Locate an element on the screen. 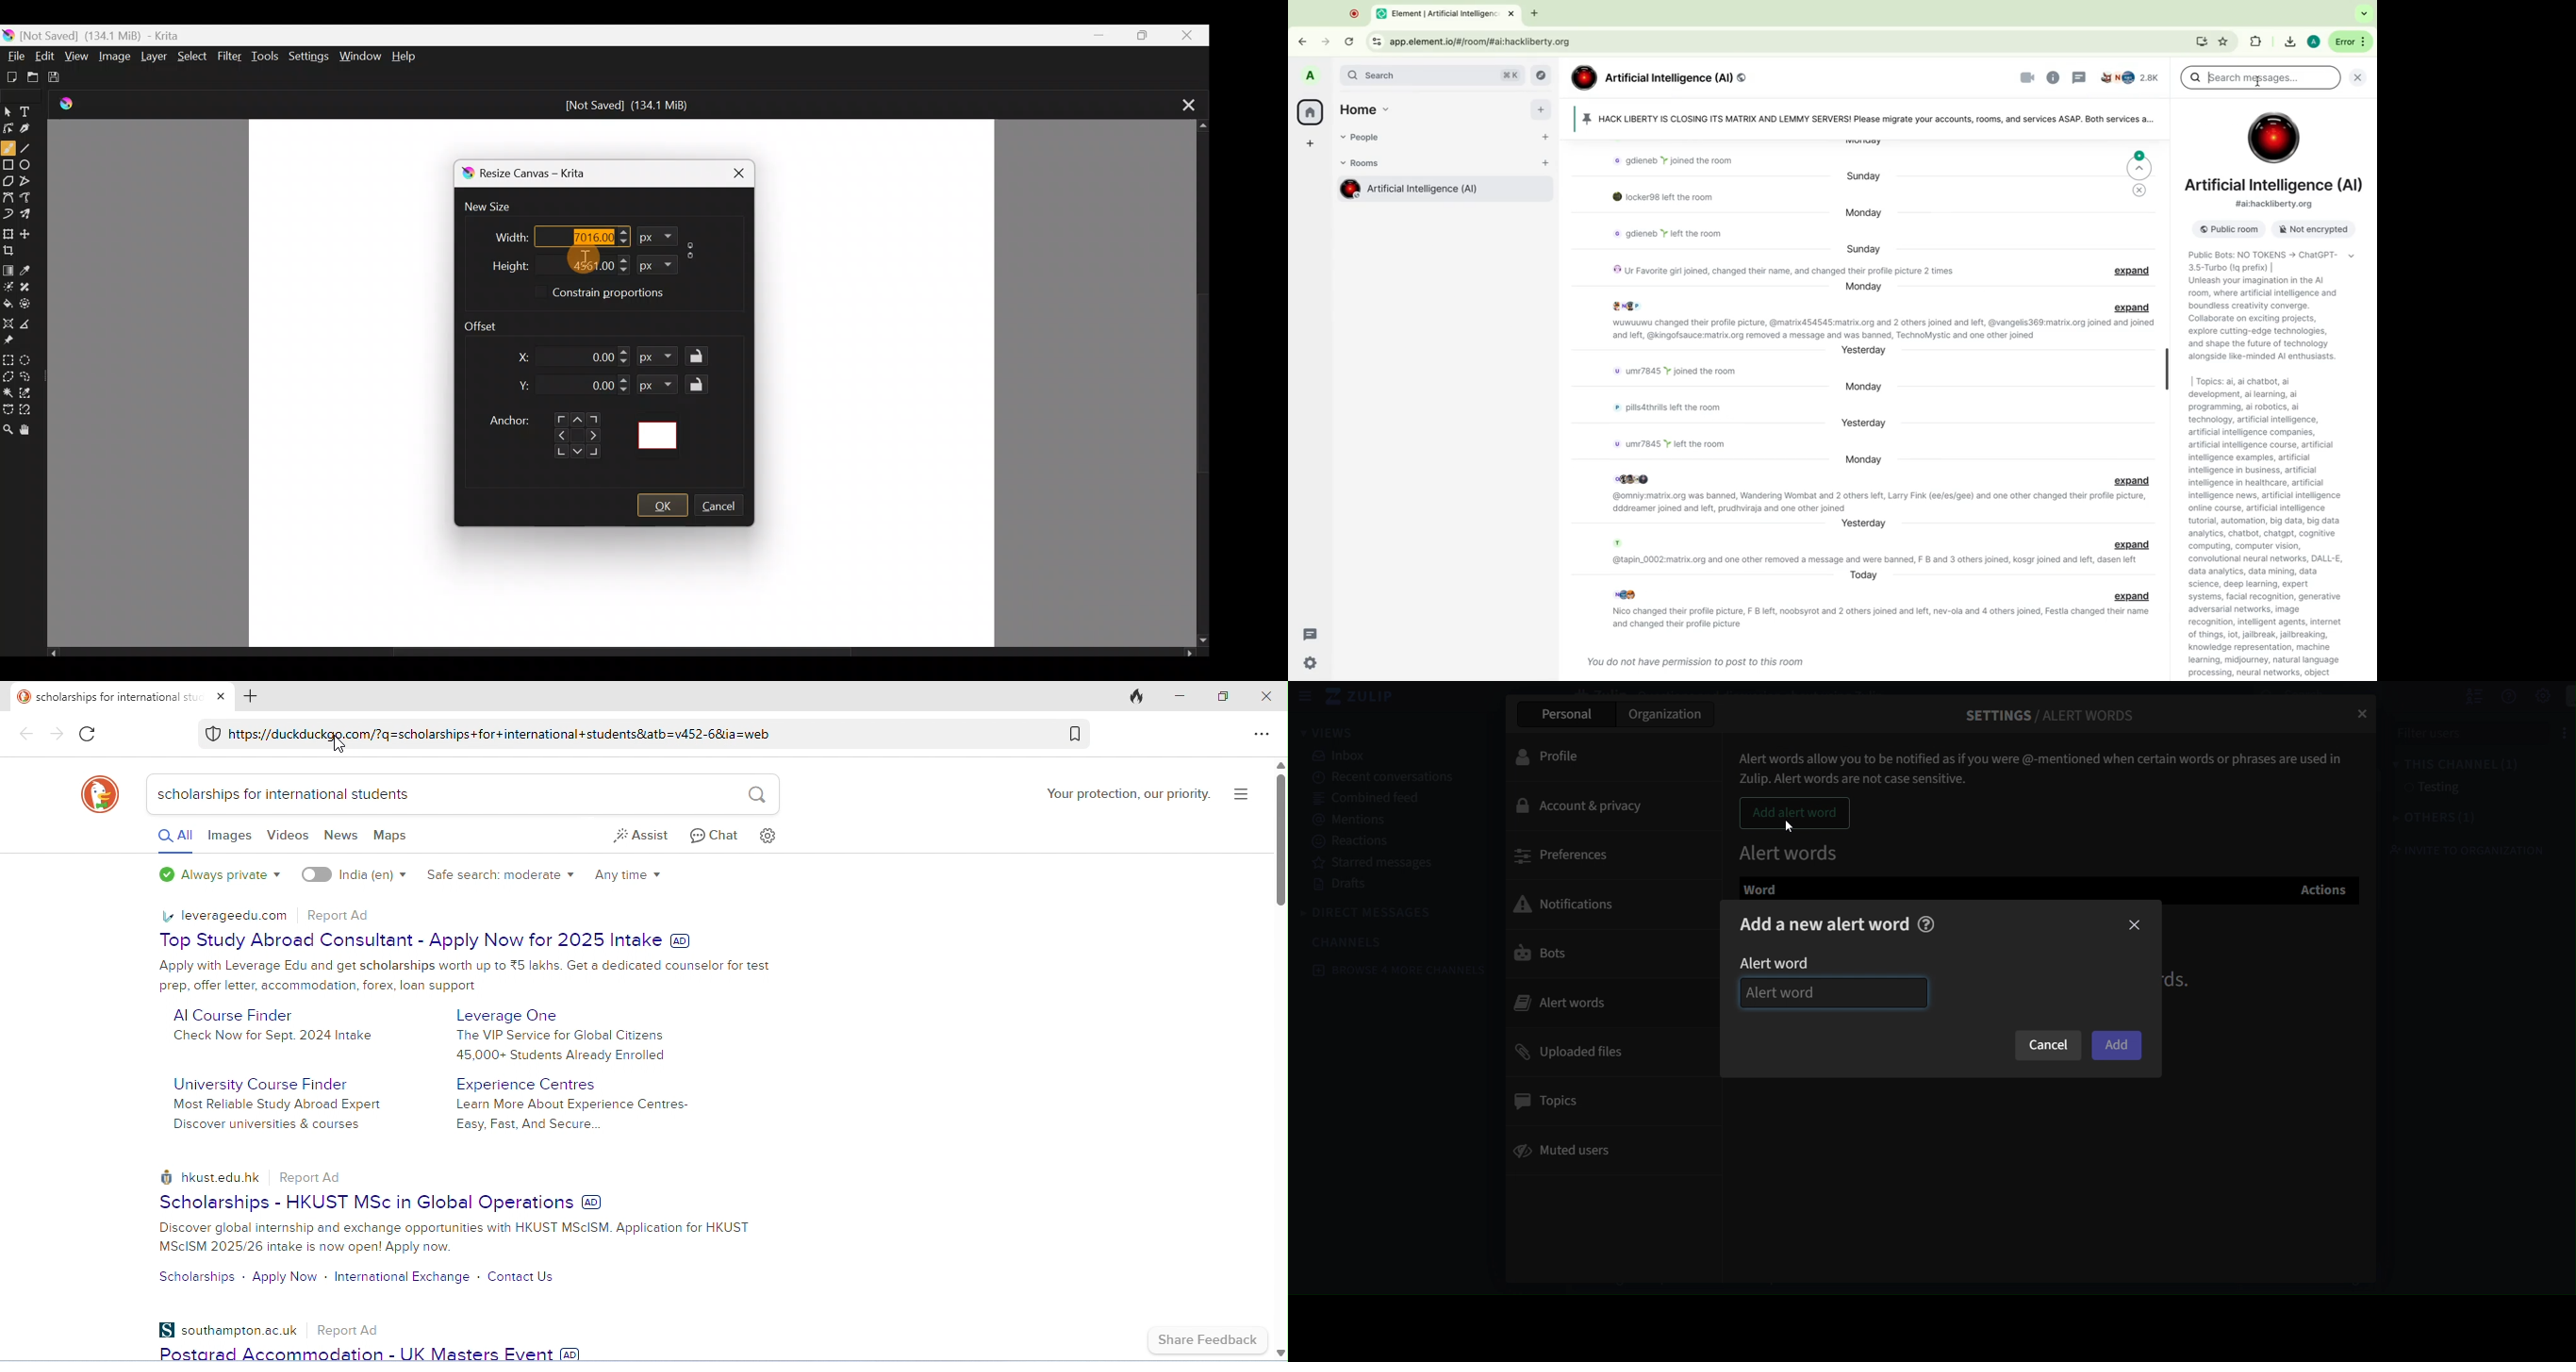  Select is located at coordinates (193, 56).